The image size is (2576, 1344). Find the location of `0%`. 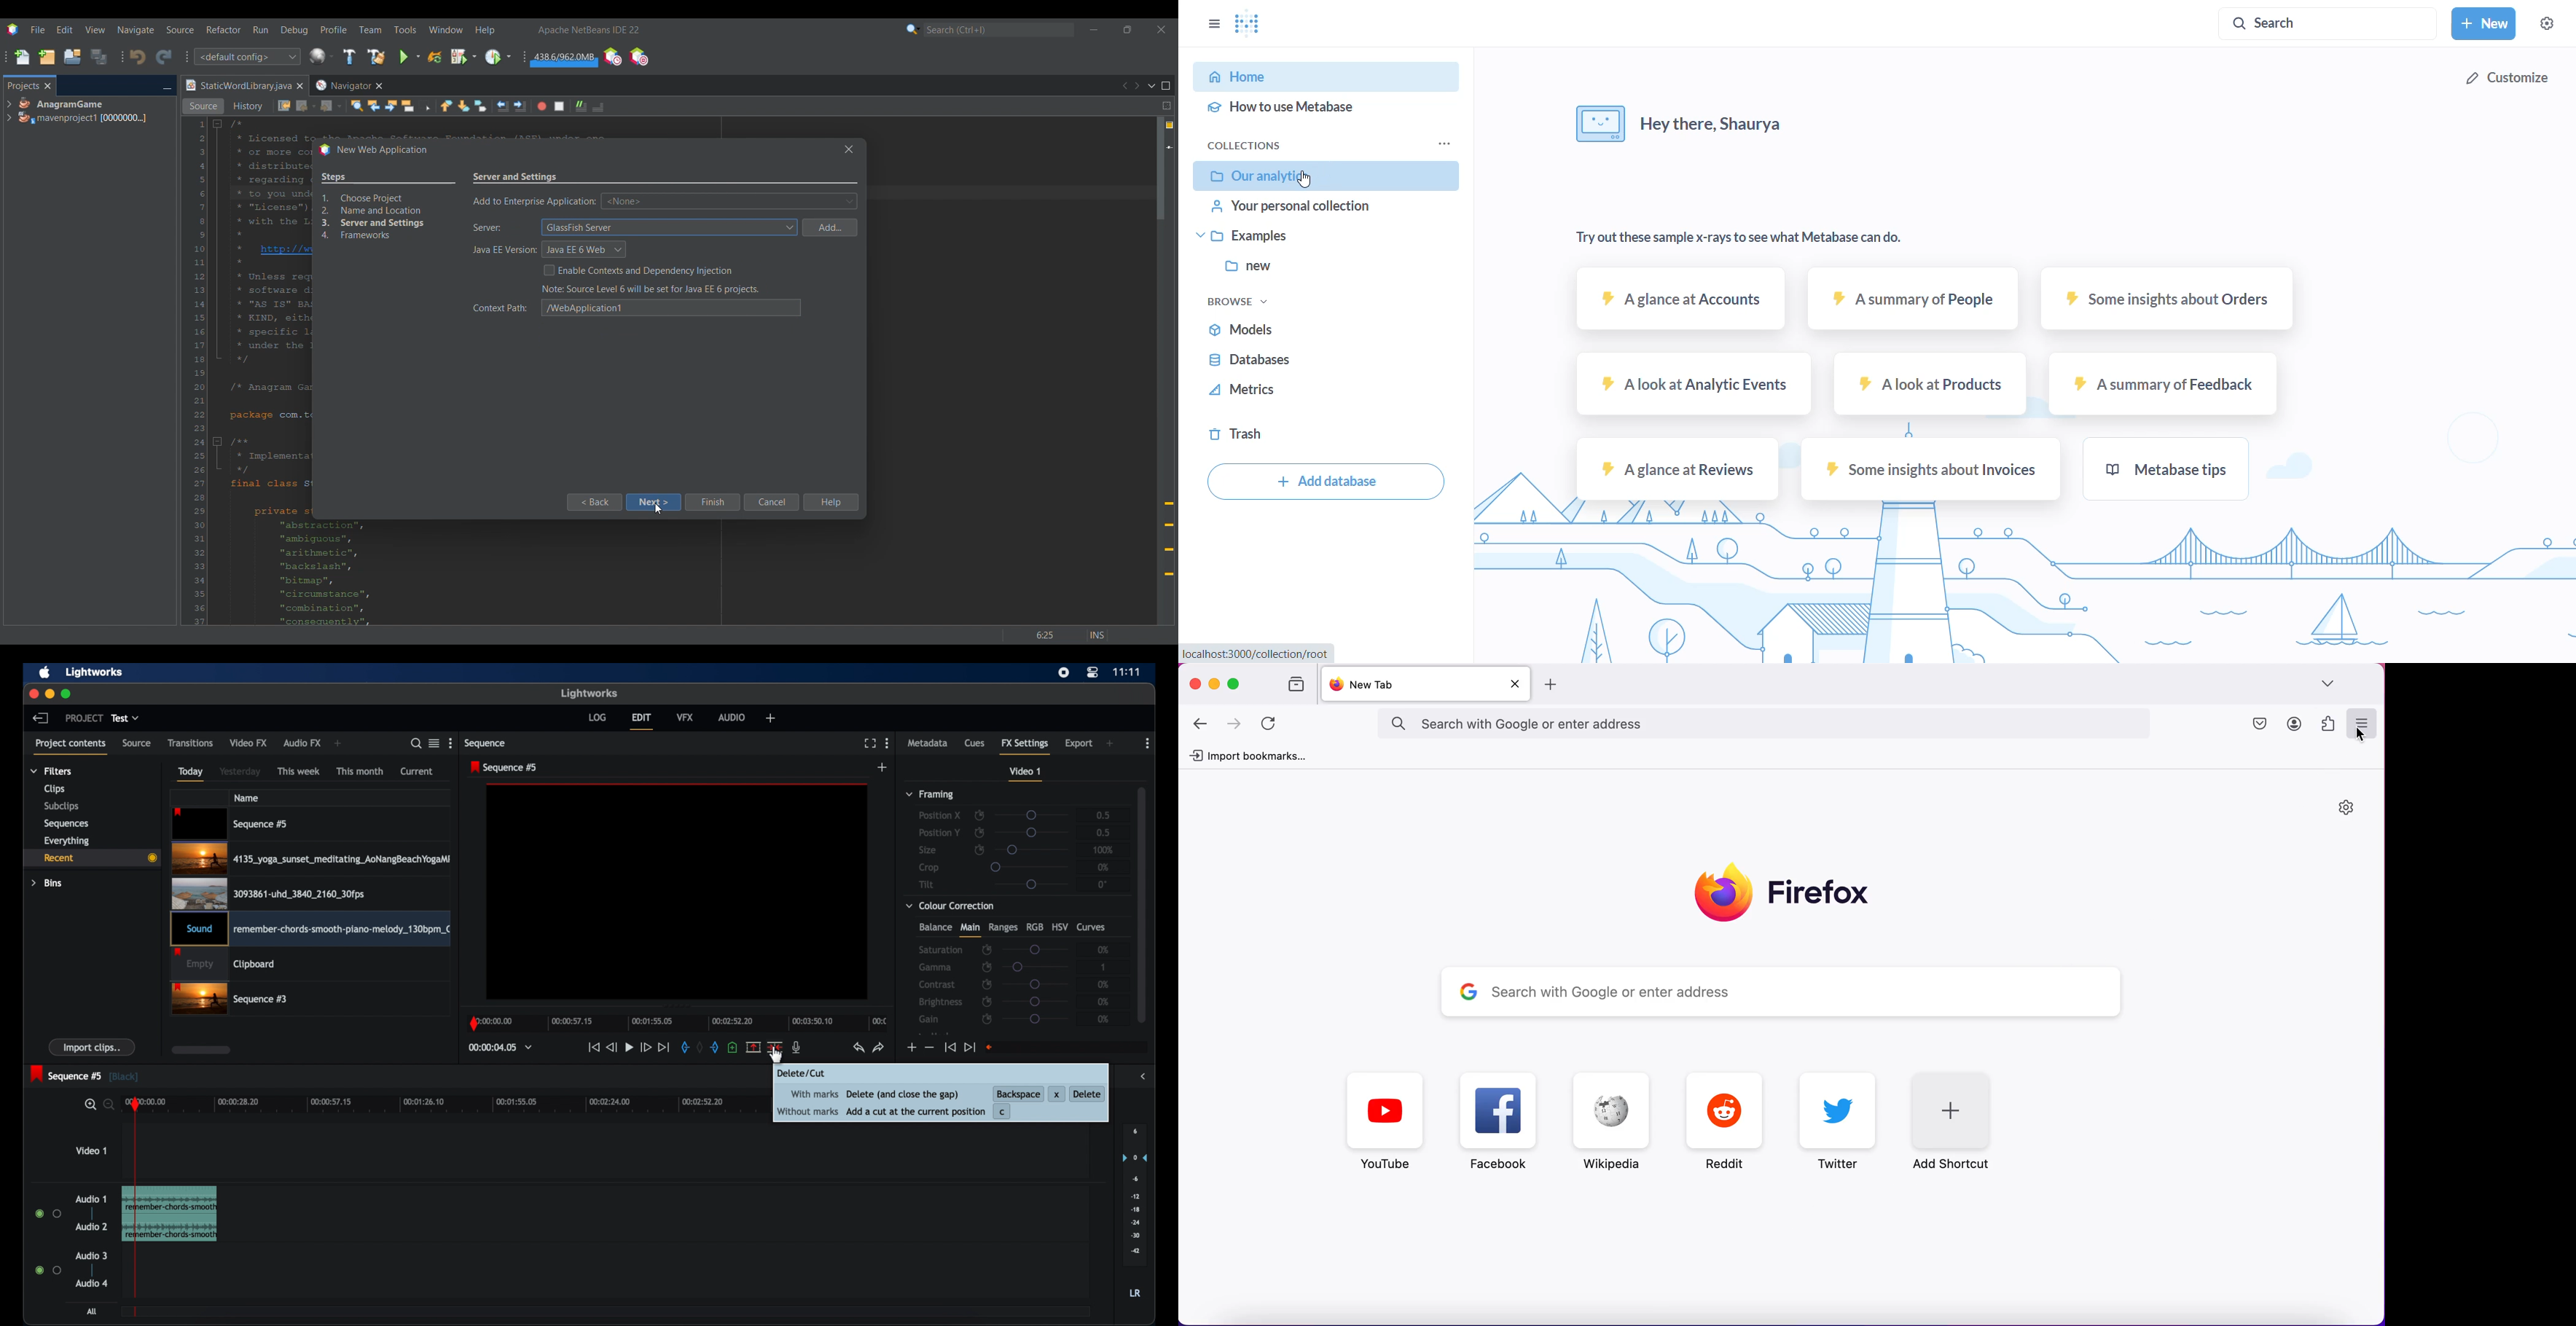

0% is located at coordinates (1105, 1019).